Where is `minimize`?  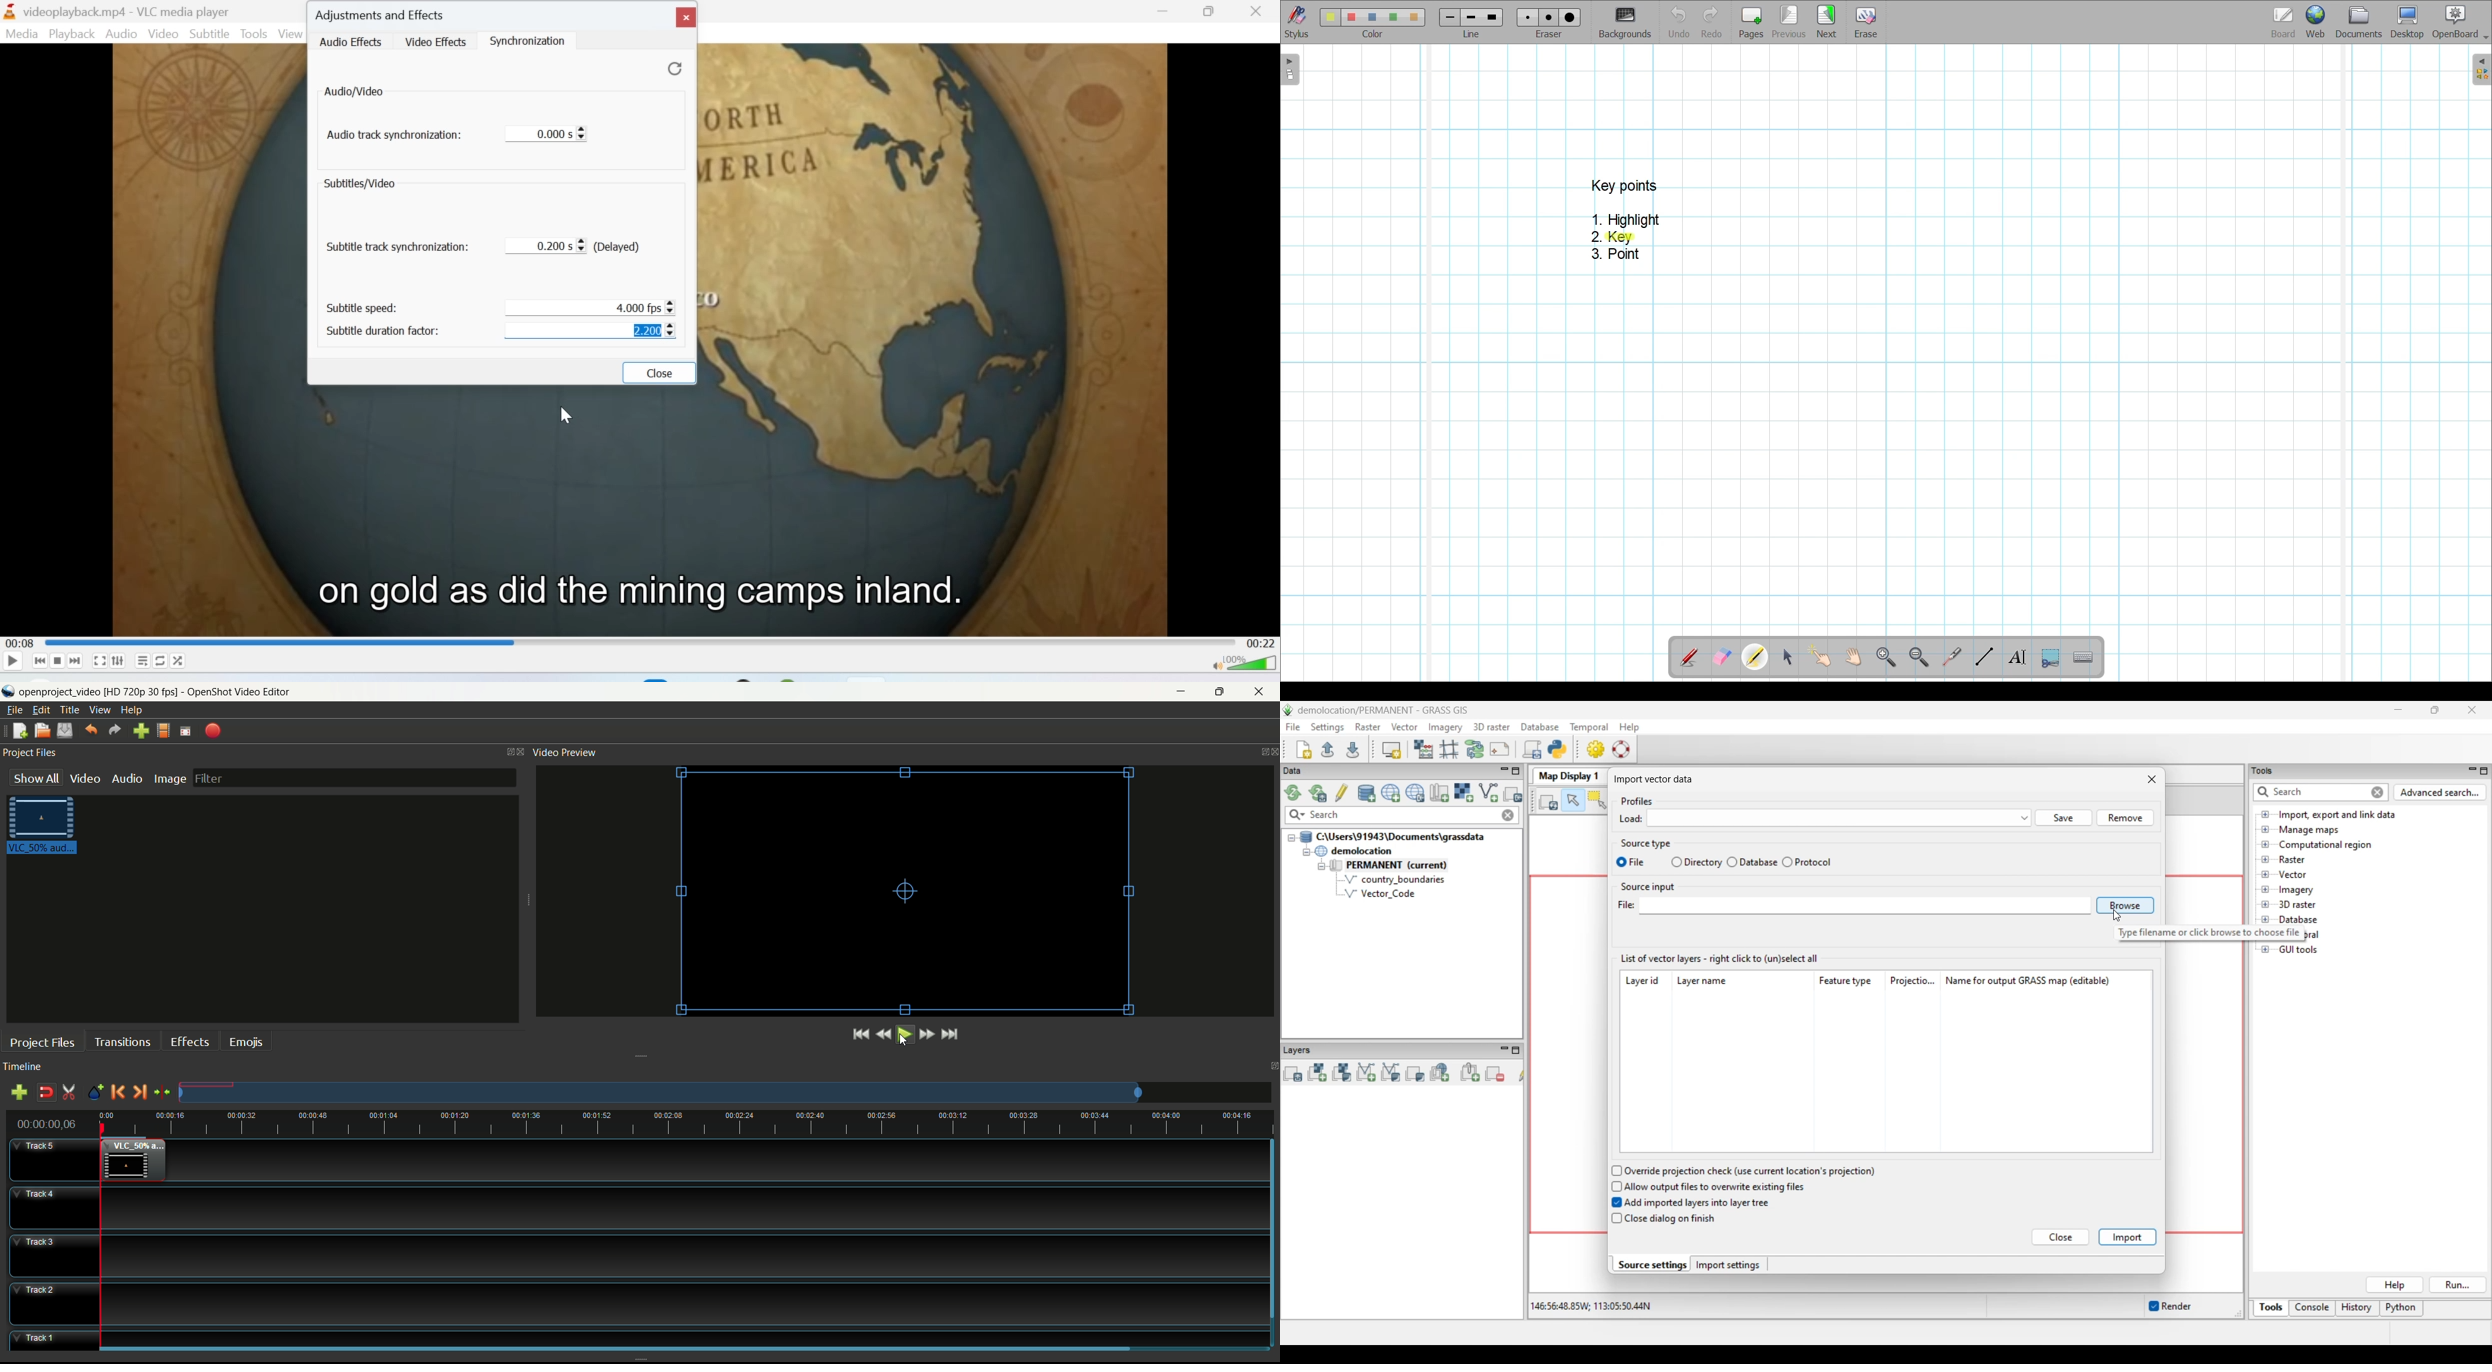 minimize is located at coordinates (1179, 692).